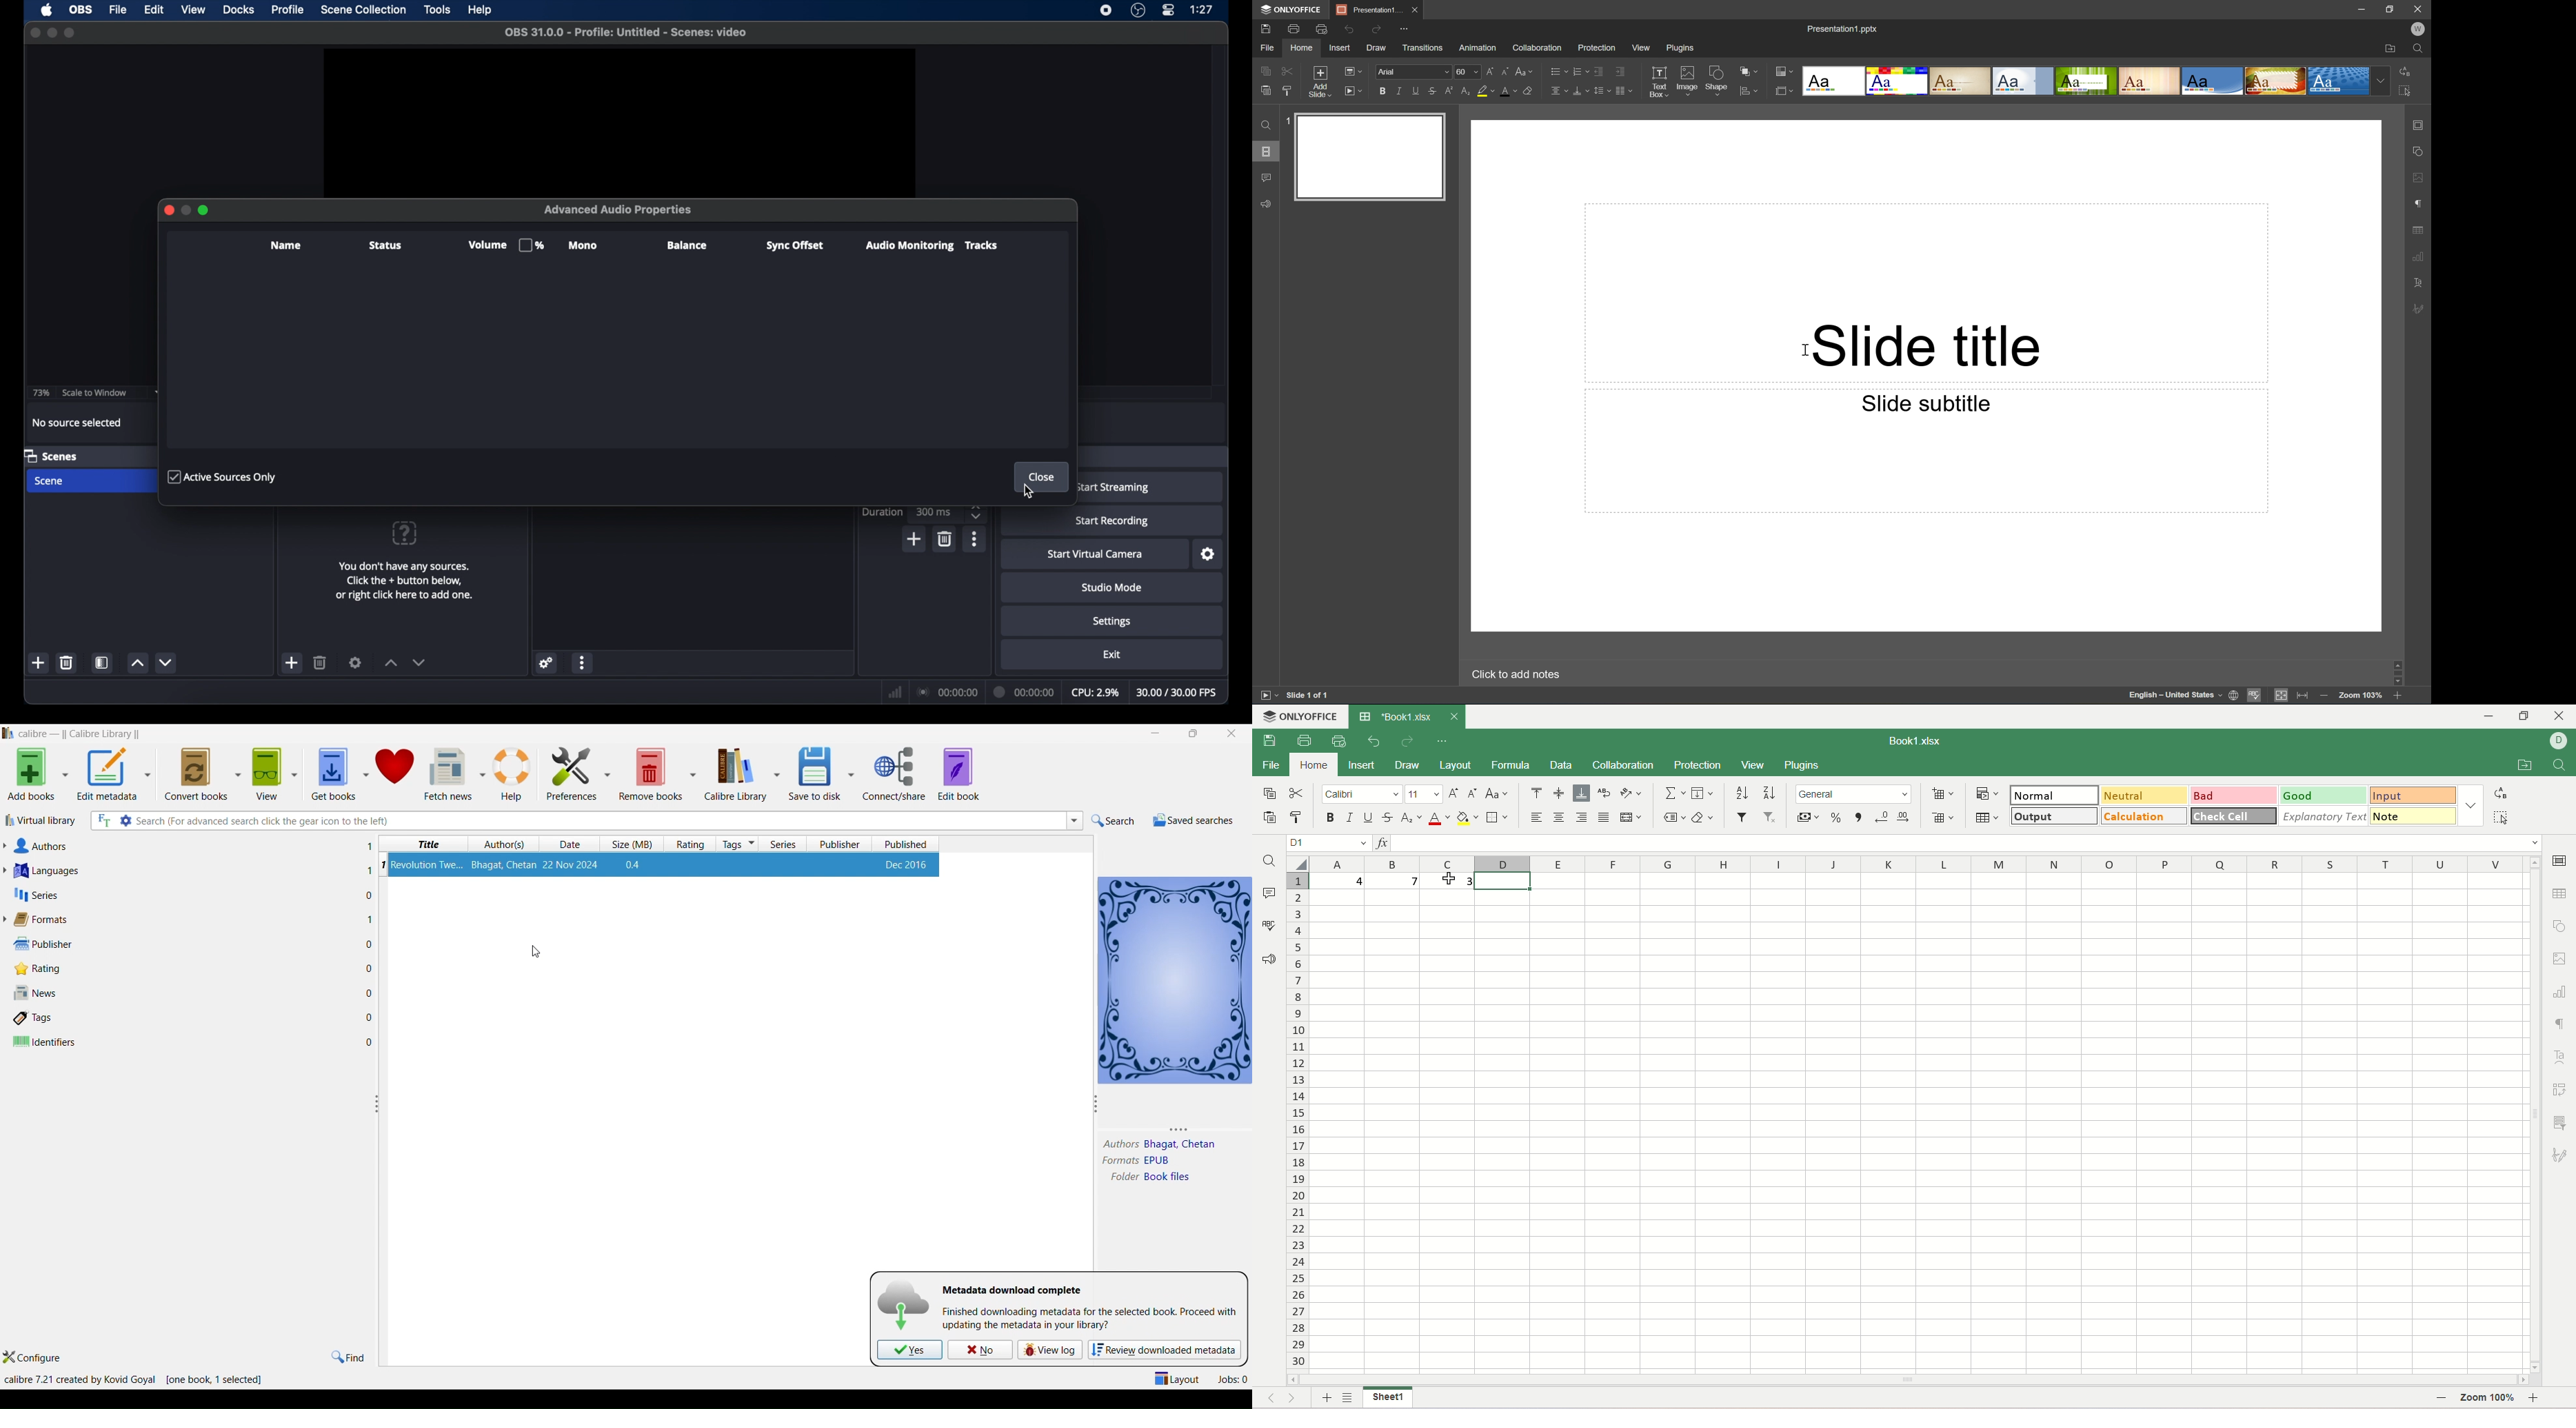 Image resolution: width=2576 pixels, height=1428 pixels. What do you see at coordinates (390, 662) in the screenshot?
I see `increment` at bounding box center [390, 662].